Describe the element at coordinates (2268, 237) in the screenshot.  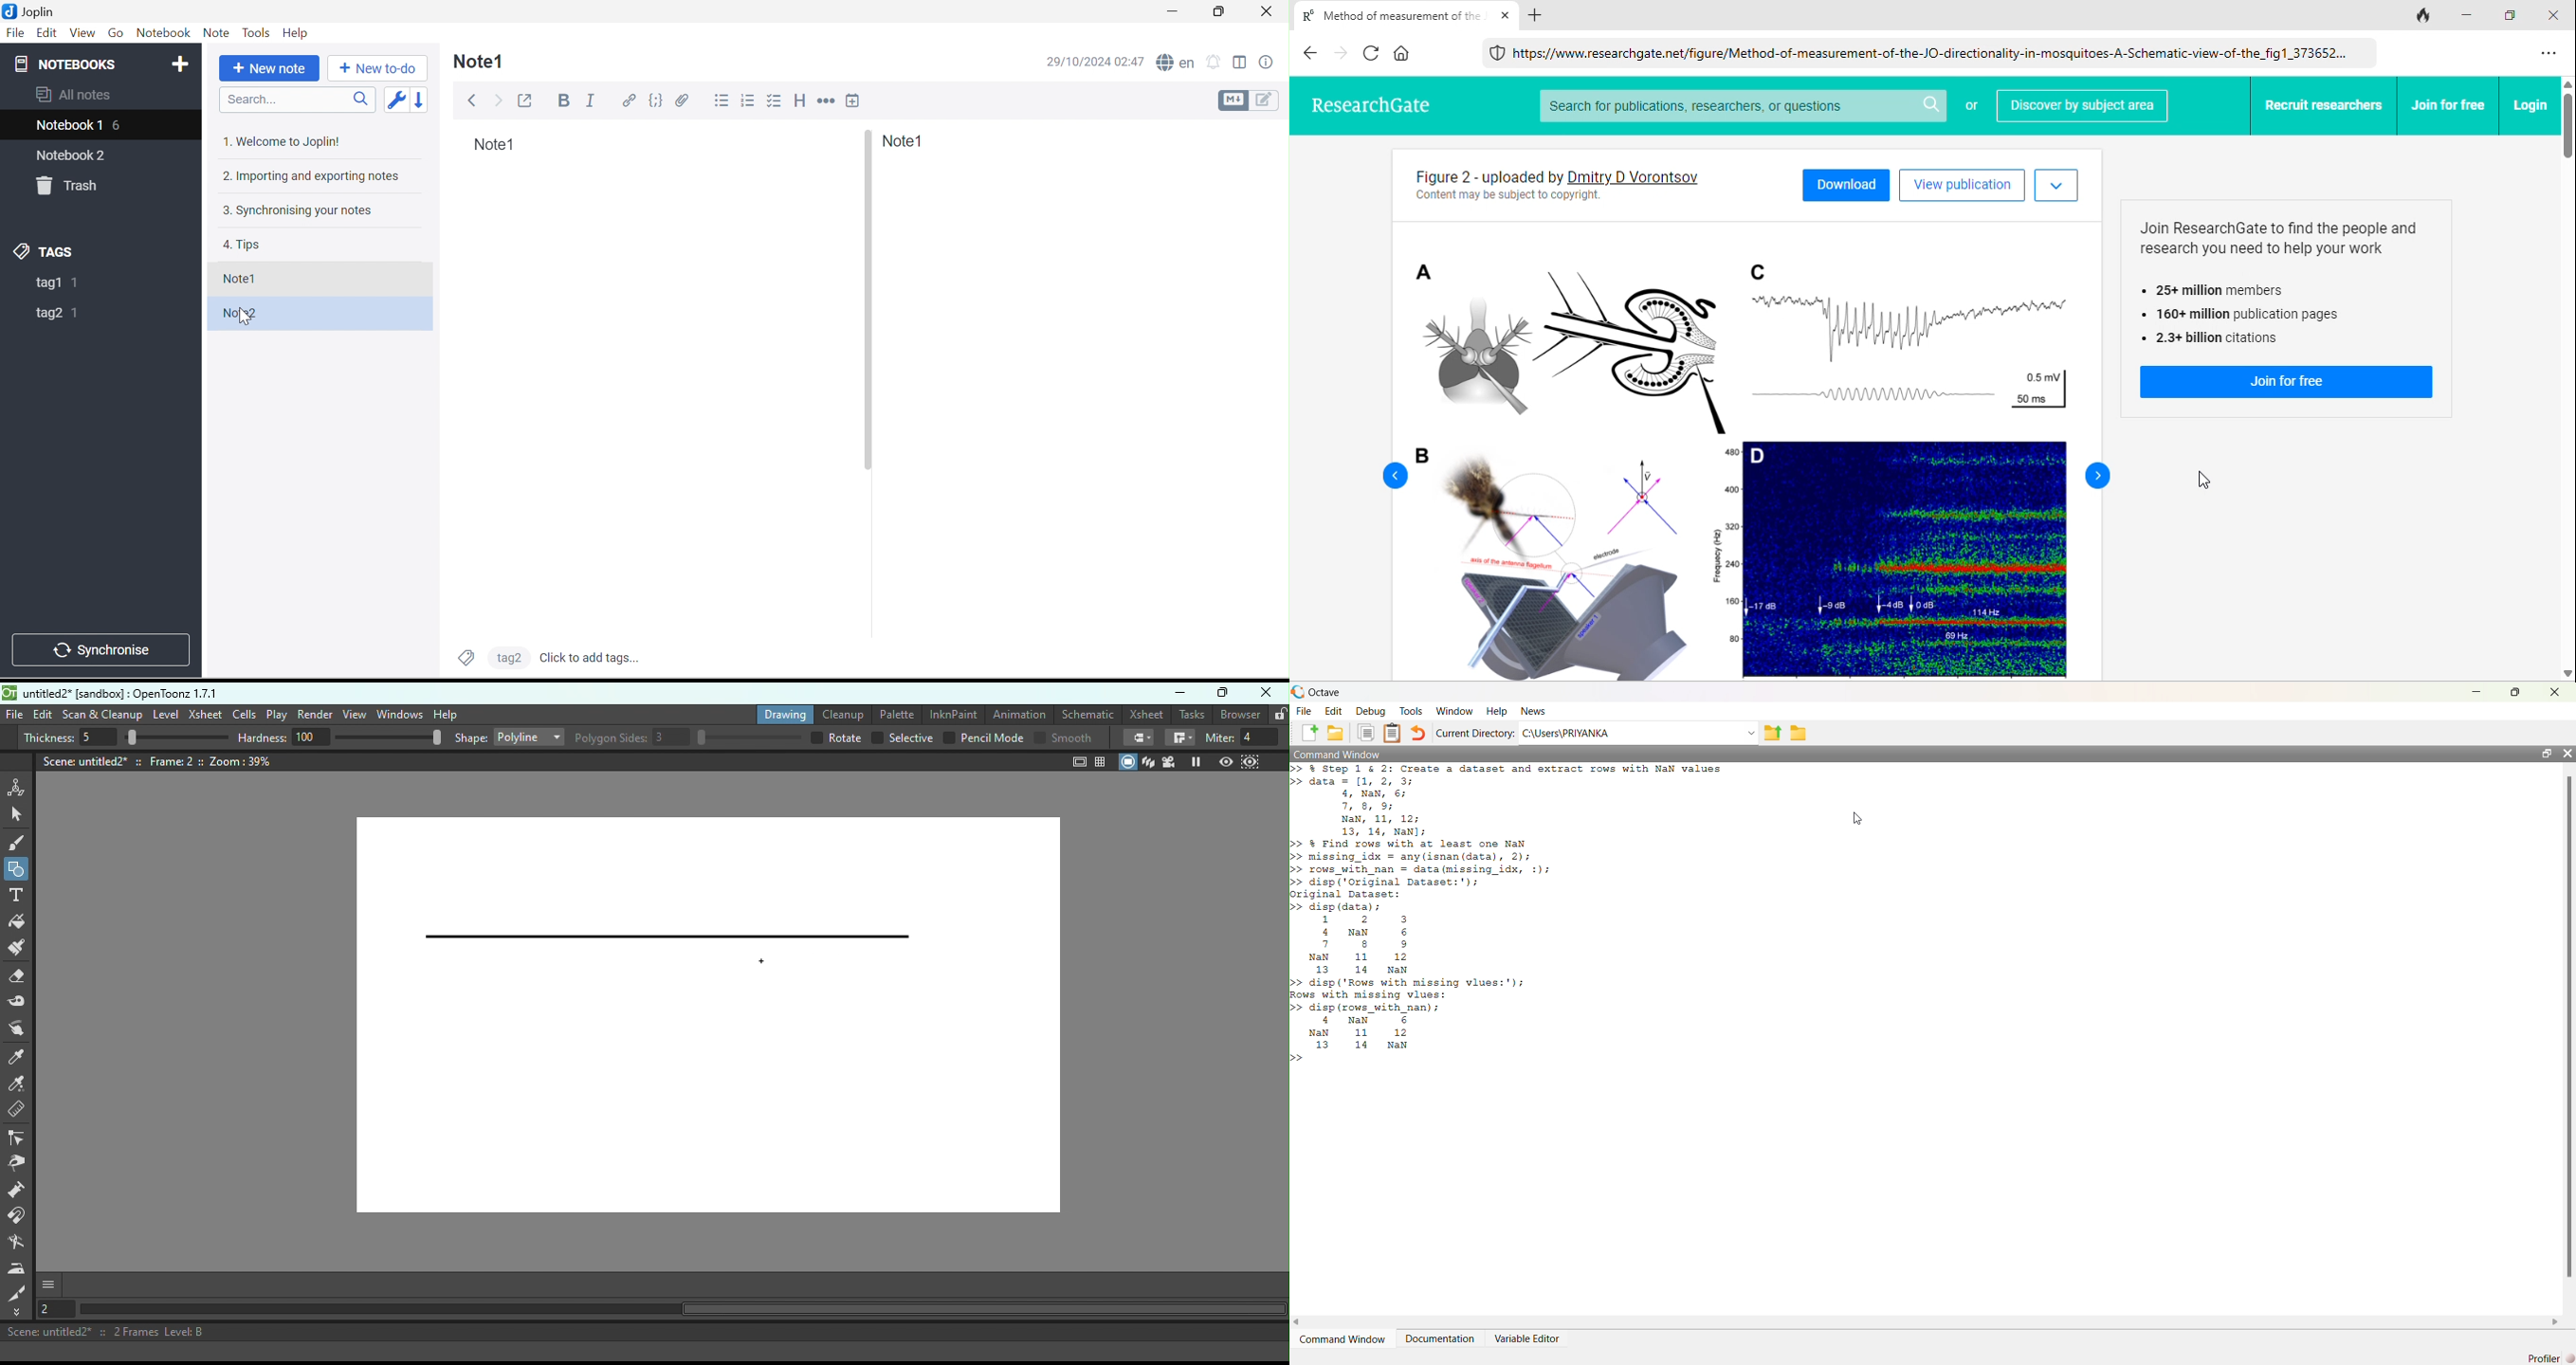
I see `Join ResearchGate to find the people and
research you need to help your work` at that location.